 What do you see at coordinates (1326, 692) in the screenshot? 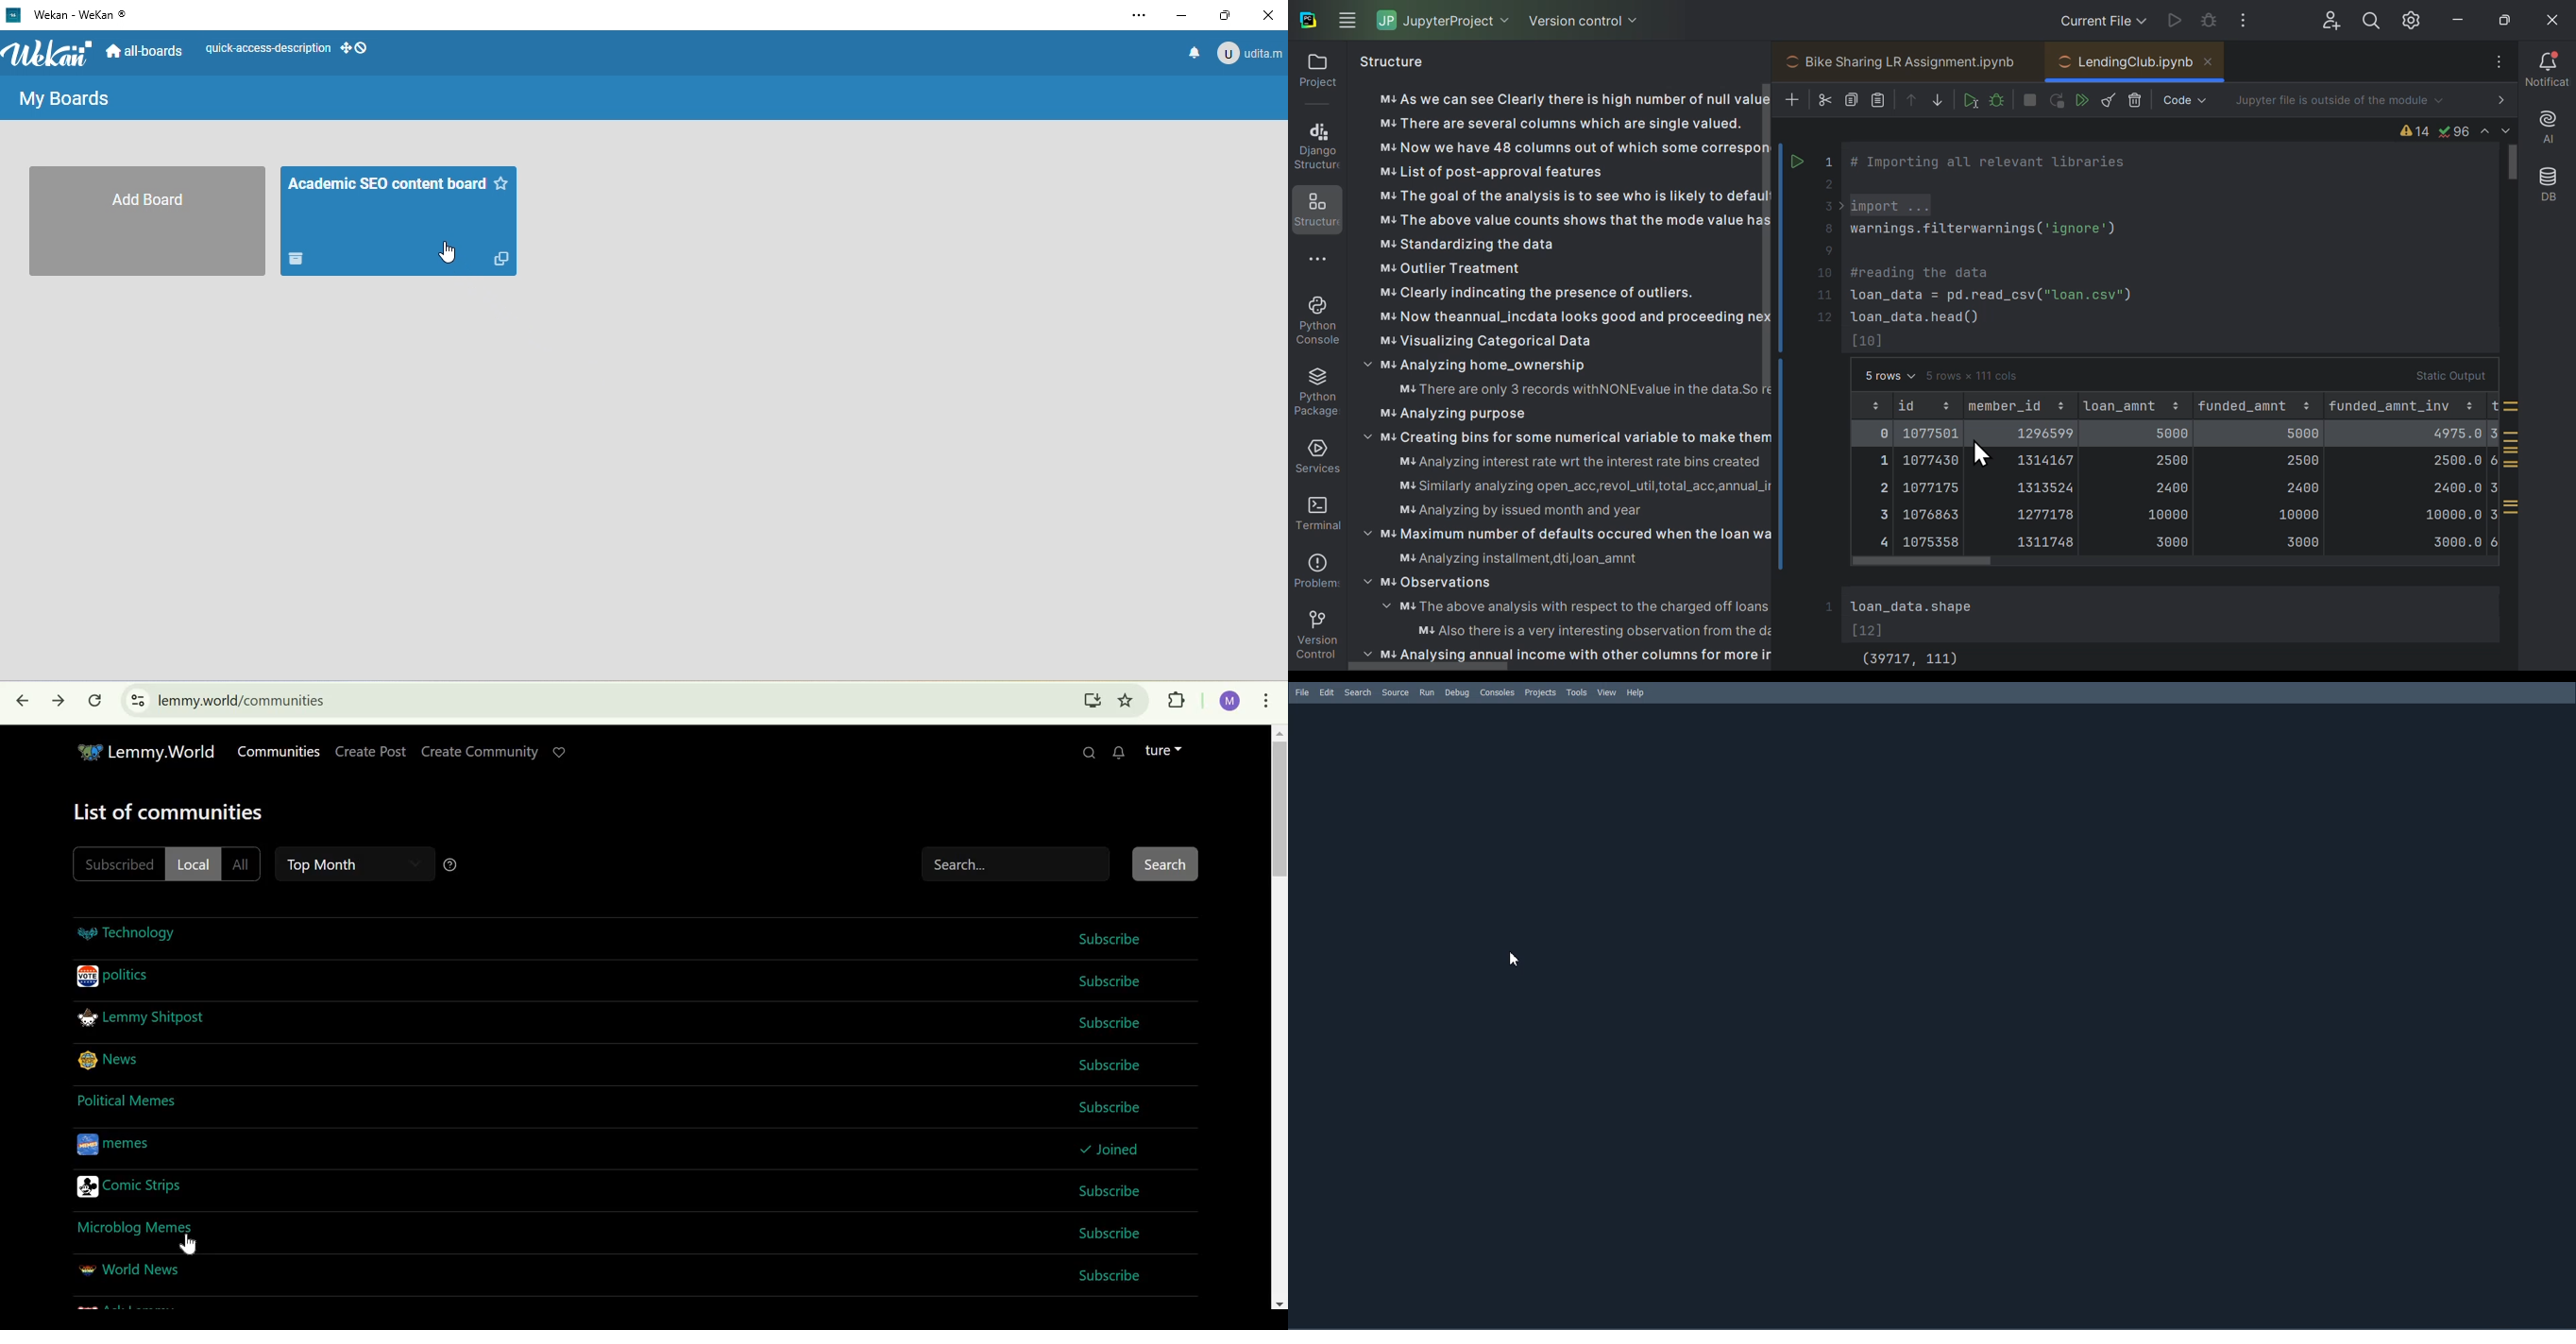
I see `Edit` at bounding box center [1326, 692].